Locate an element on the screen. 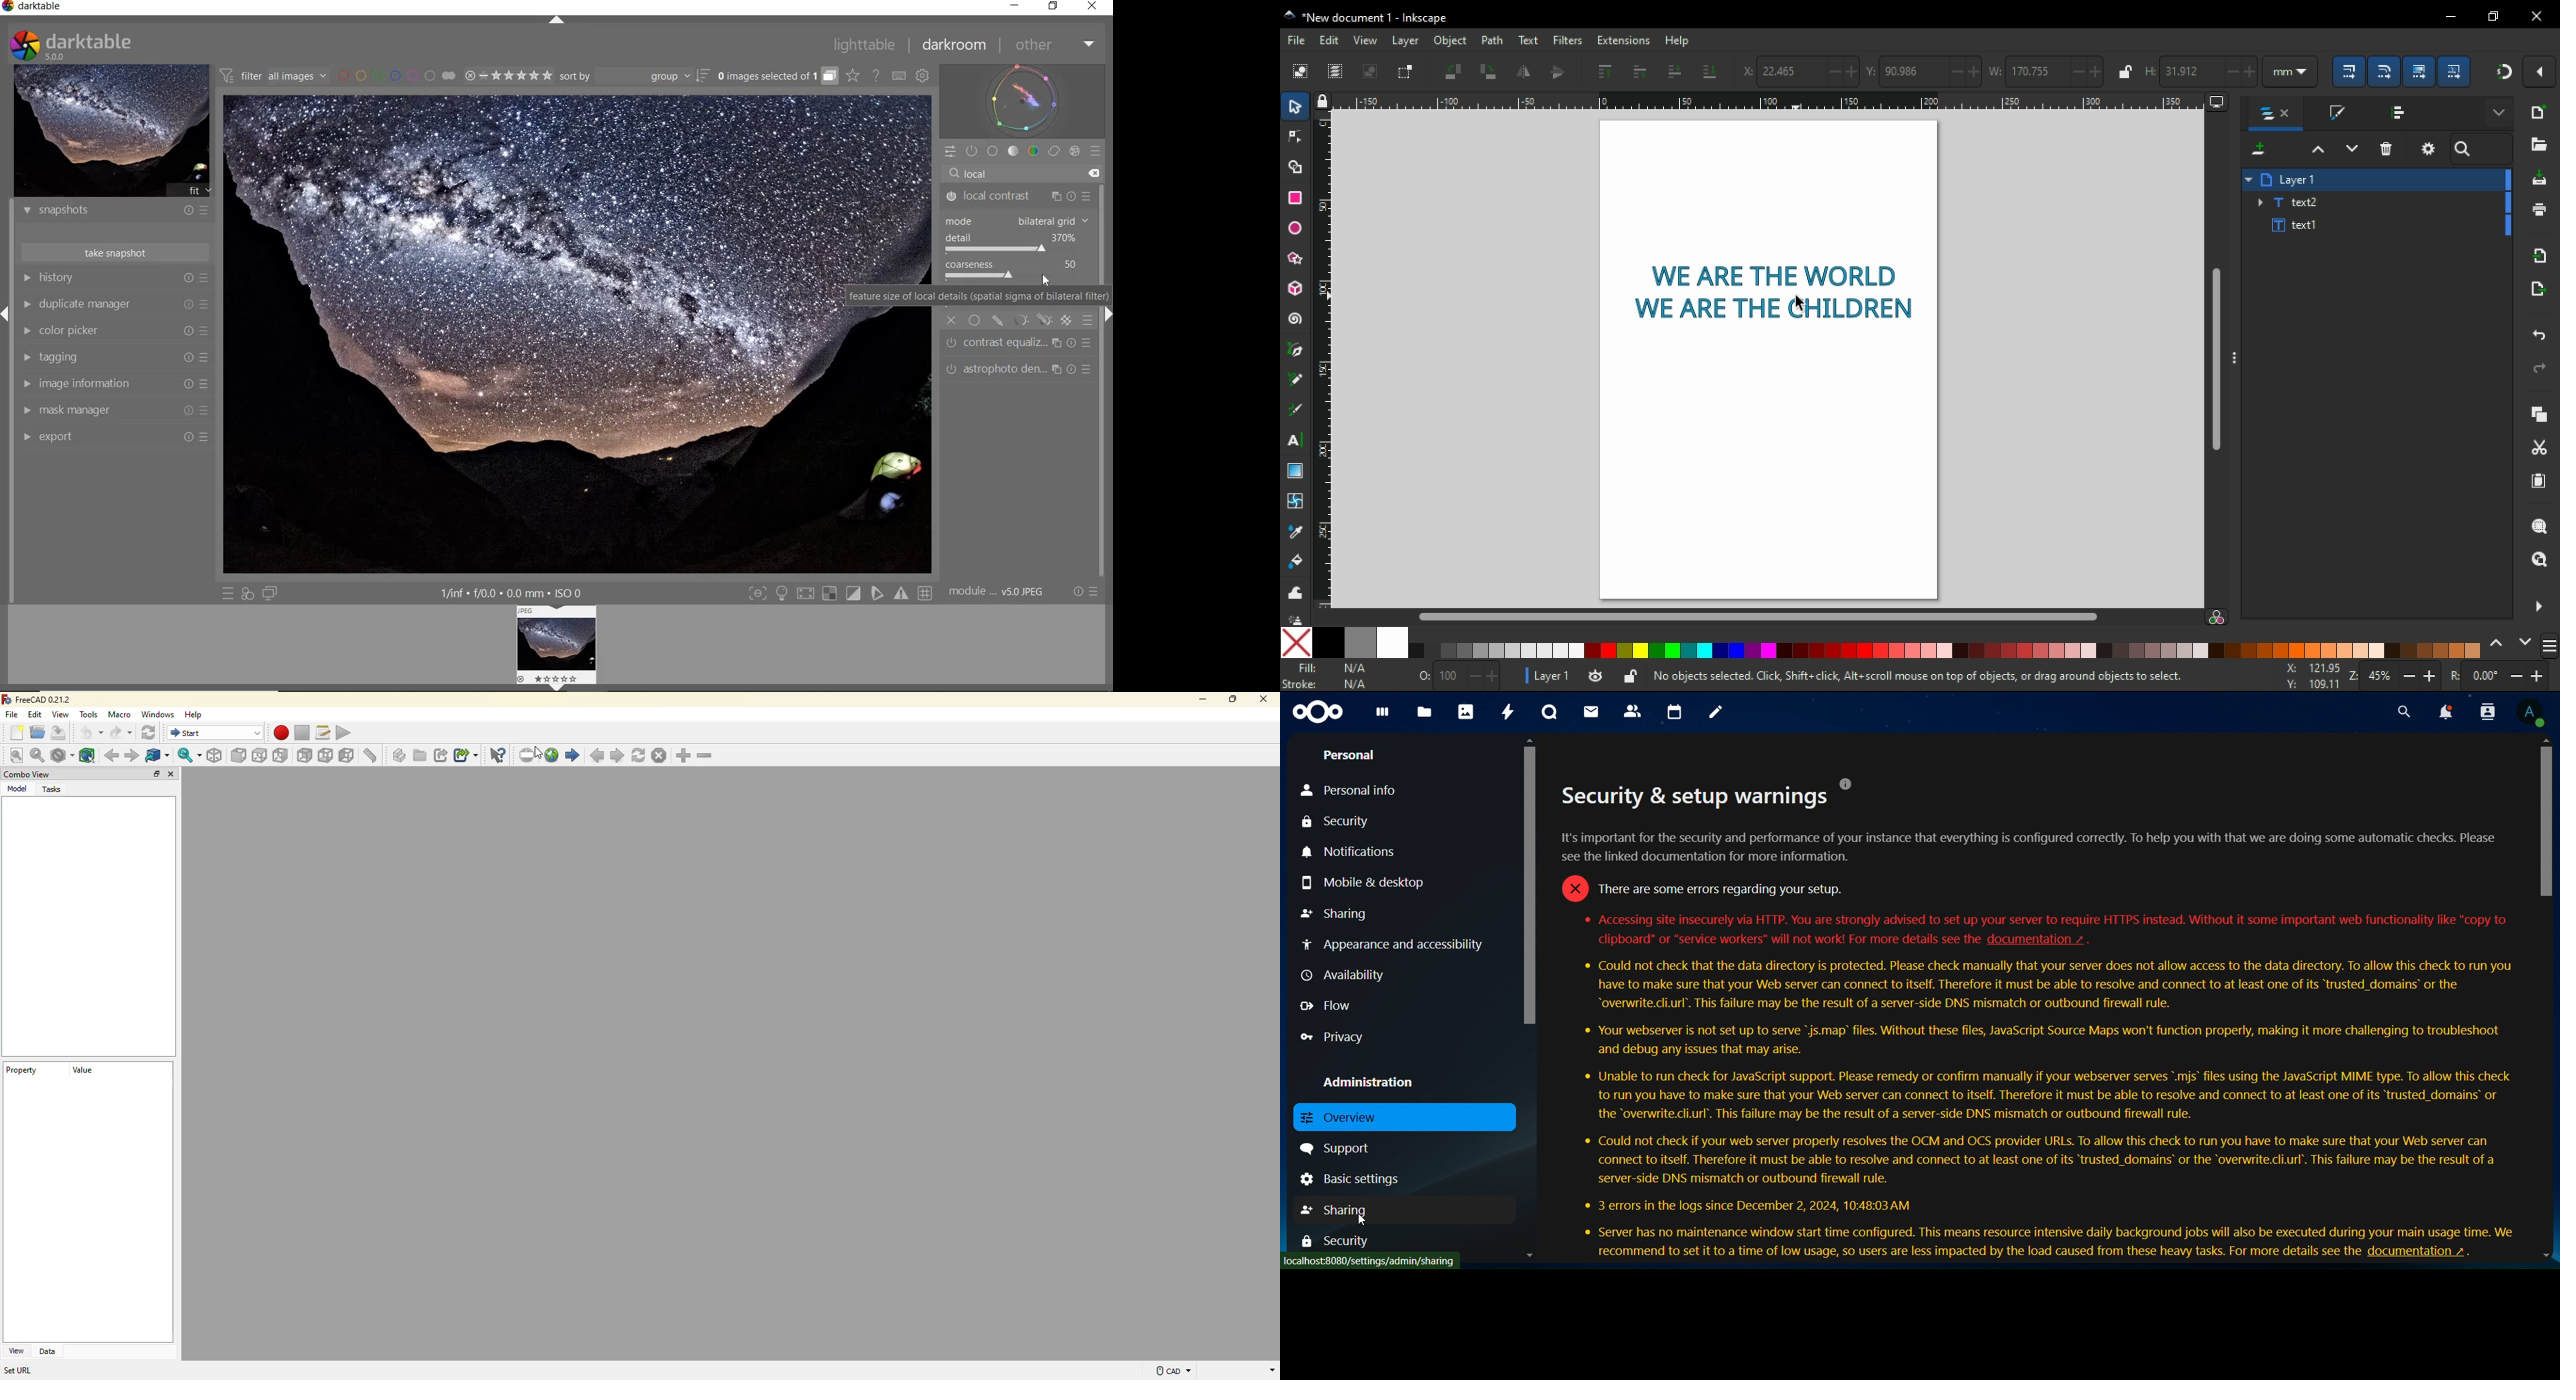 The width and height of the screenshot is (2576, 1400). tweak tool is located at coordinates (1296, 590).